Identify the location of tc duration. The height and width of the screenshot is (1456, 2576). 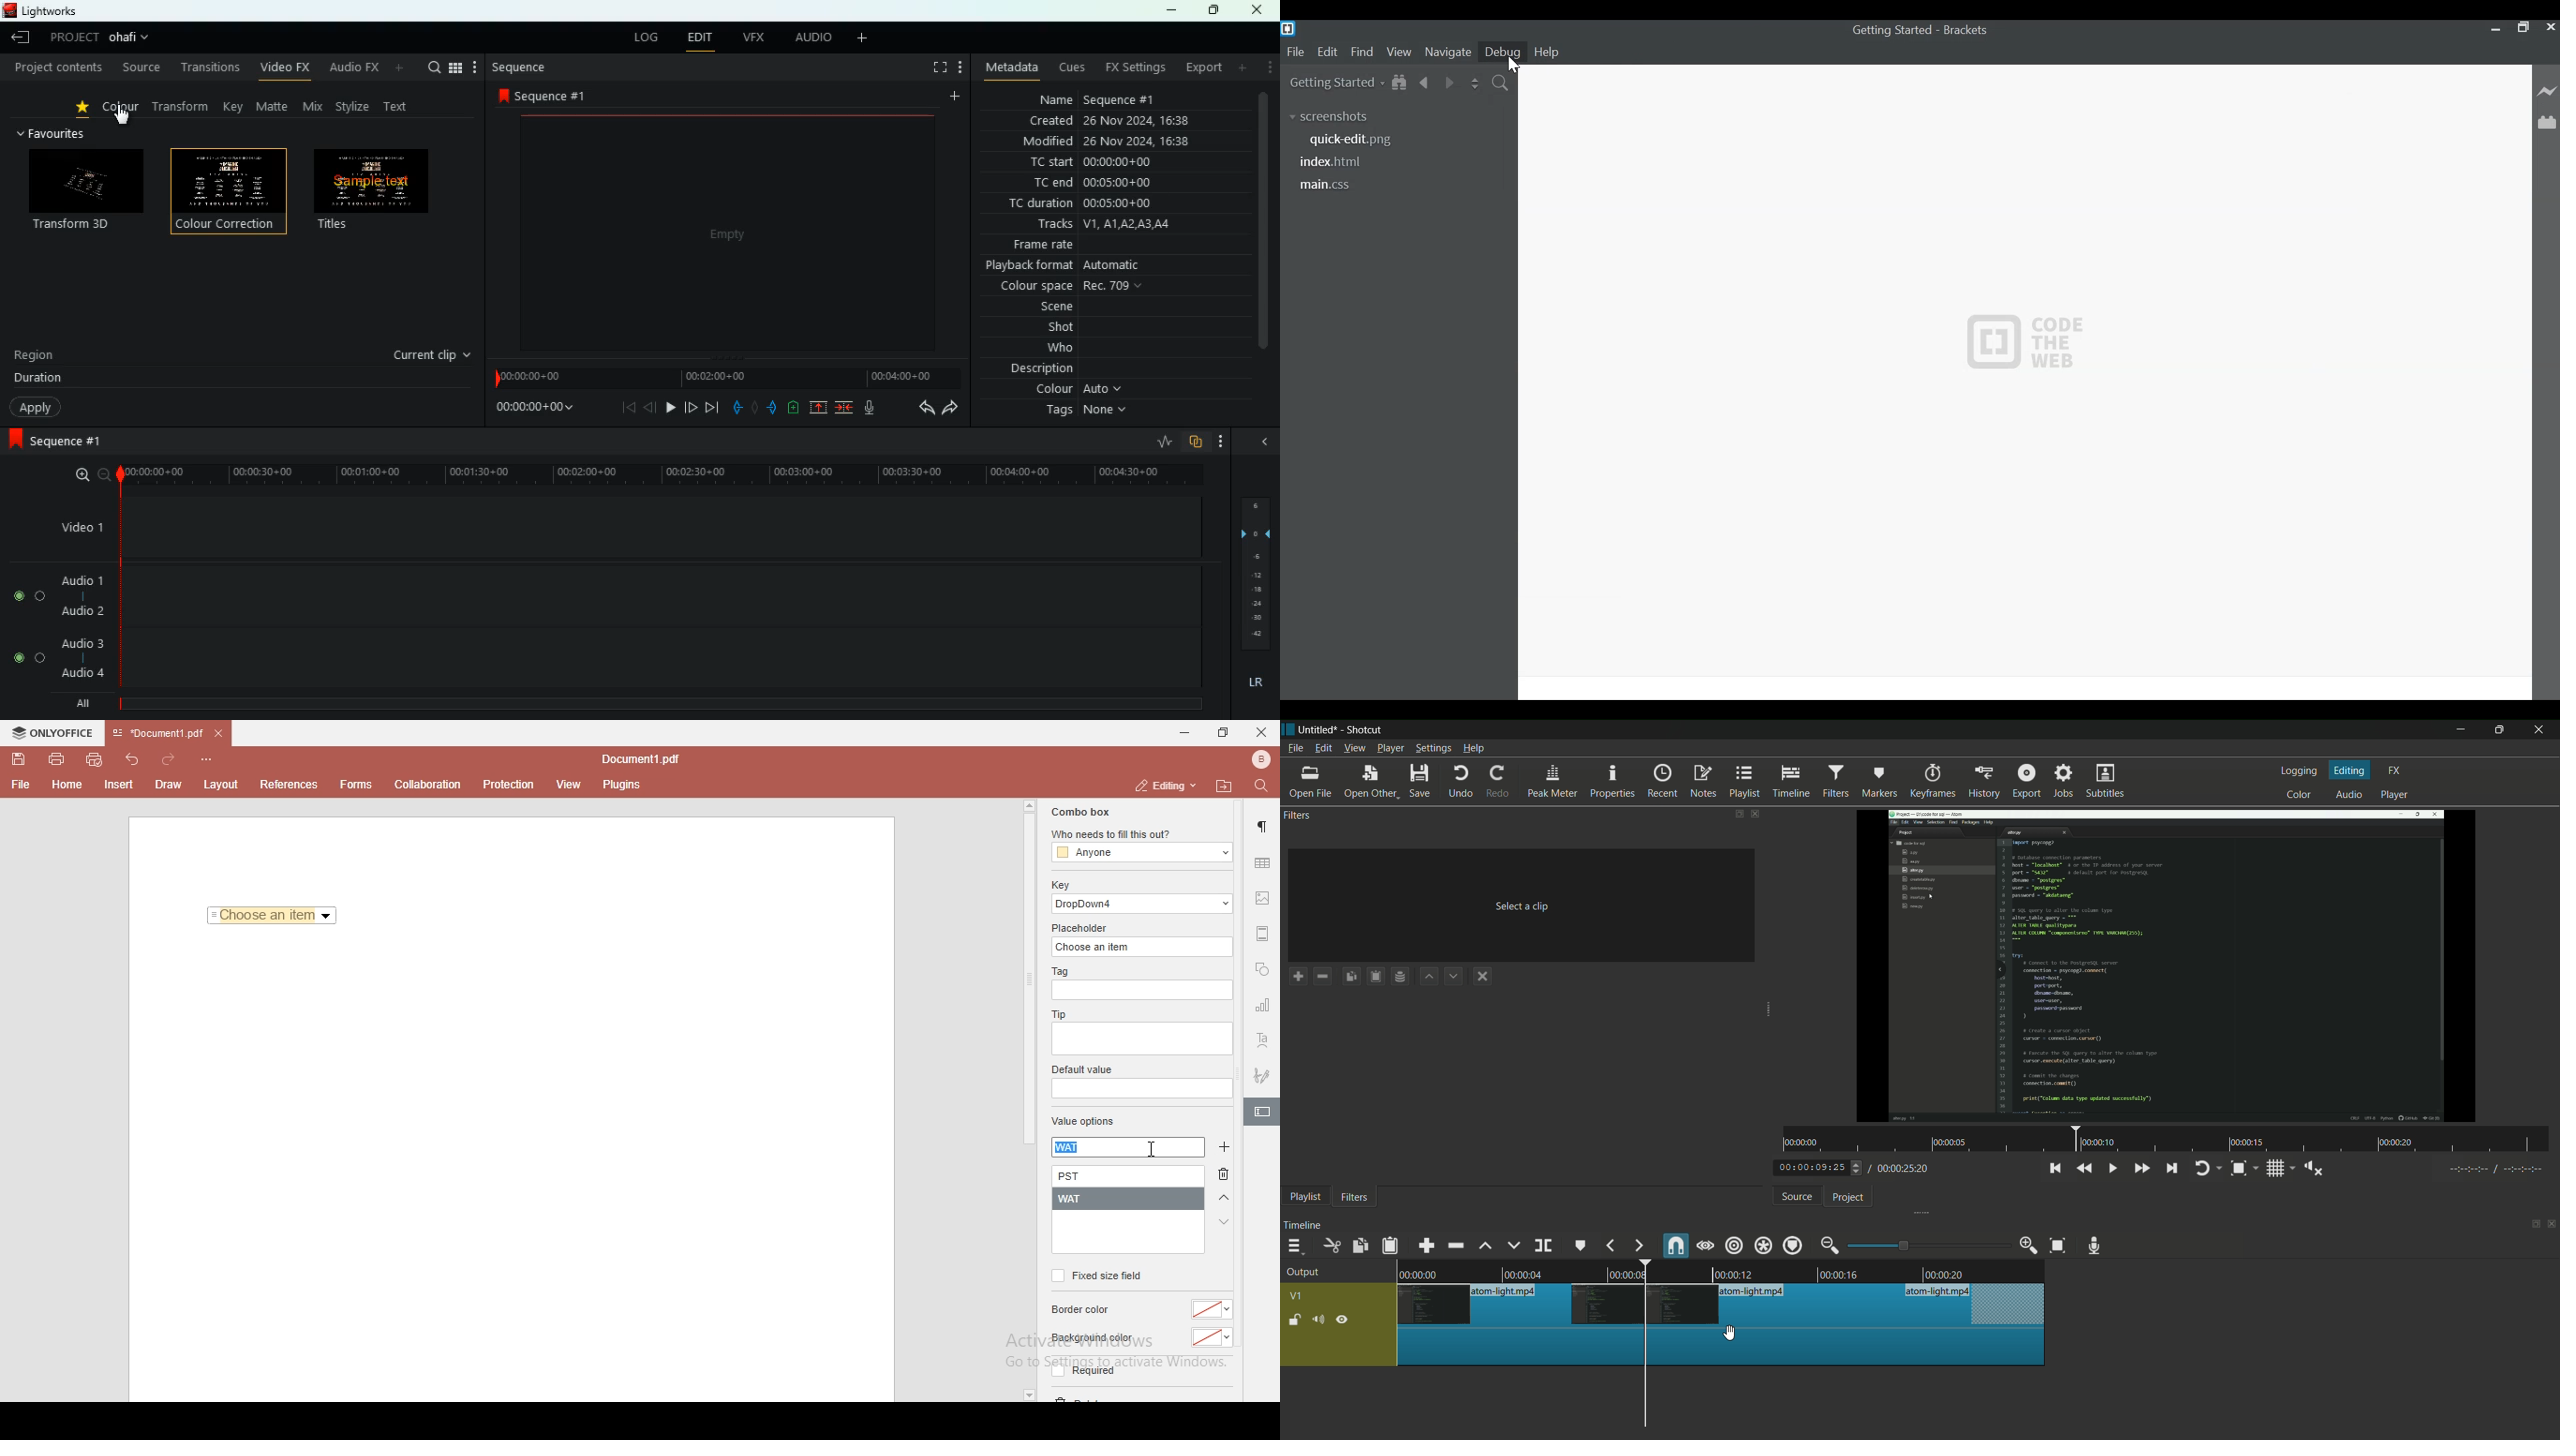
(1089, 205).